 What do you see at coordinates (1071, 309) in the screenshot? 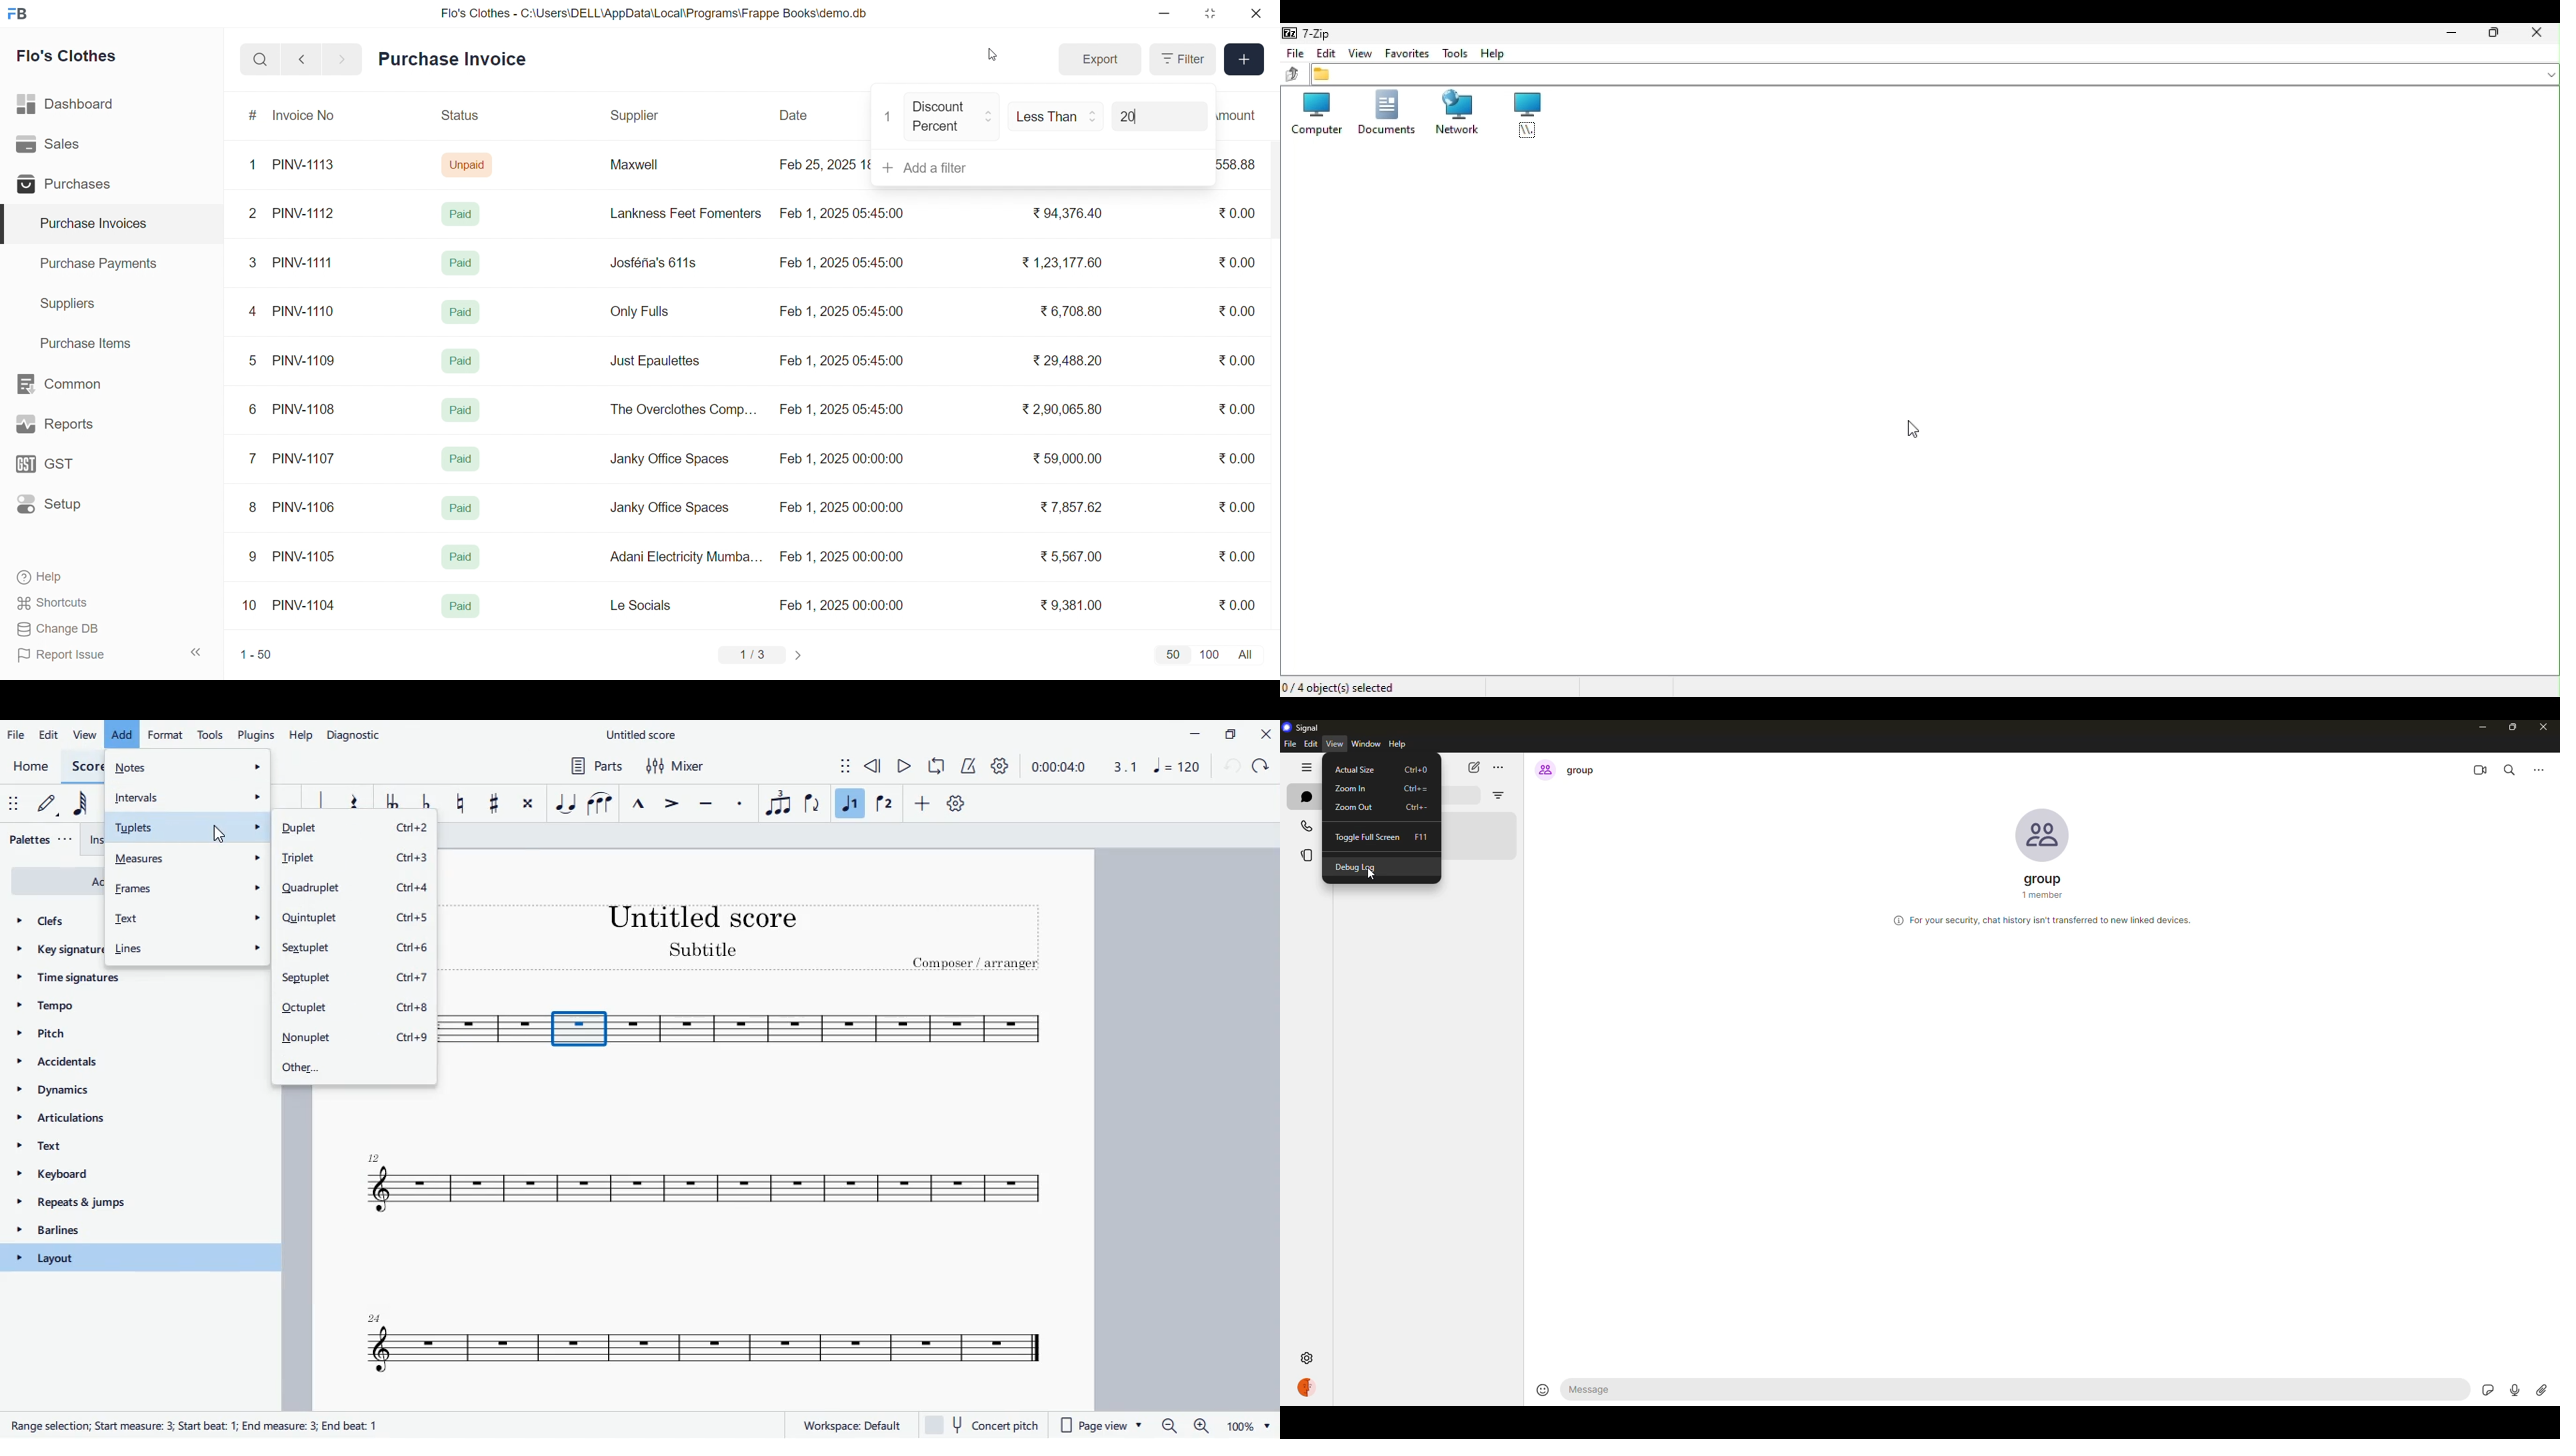
I see `₹6,708.80` at bounding box center [1071, 309].